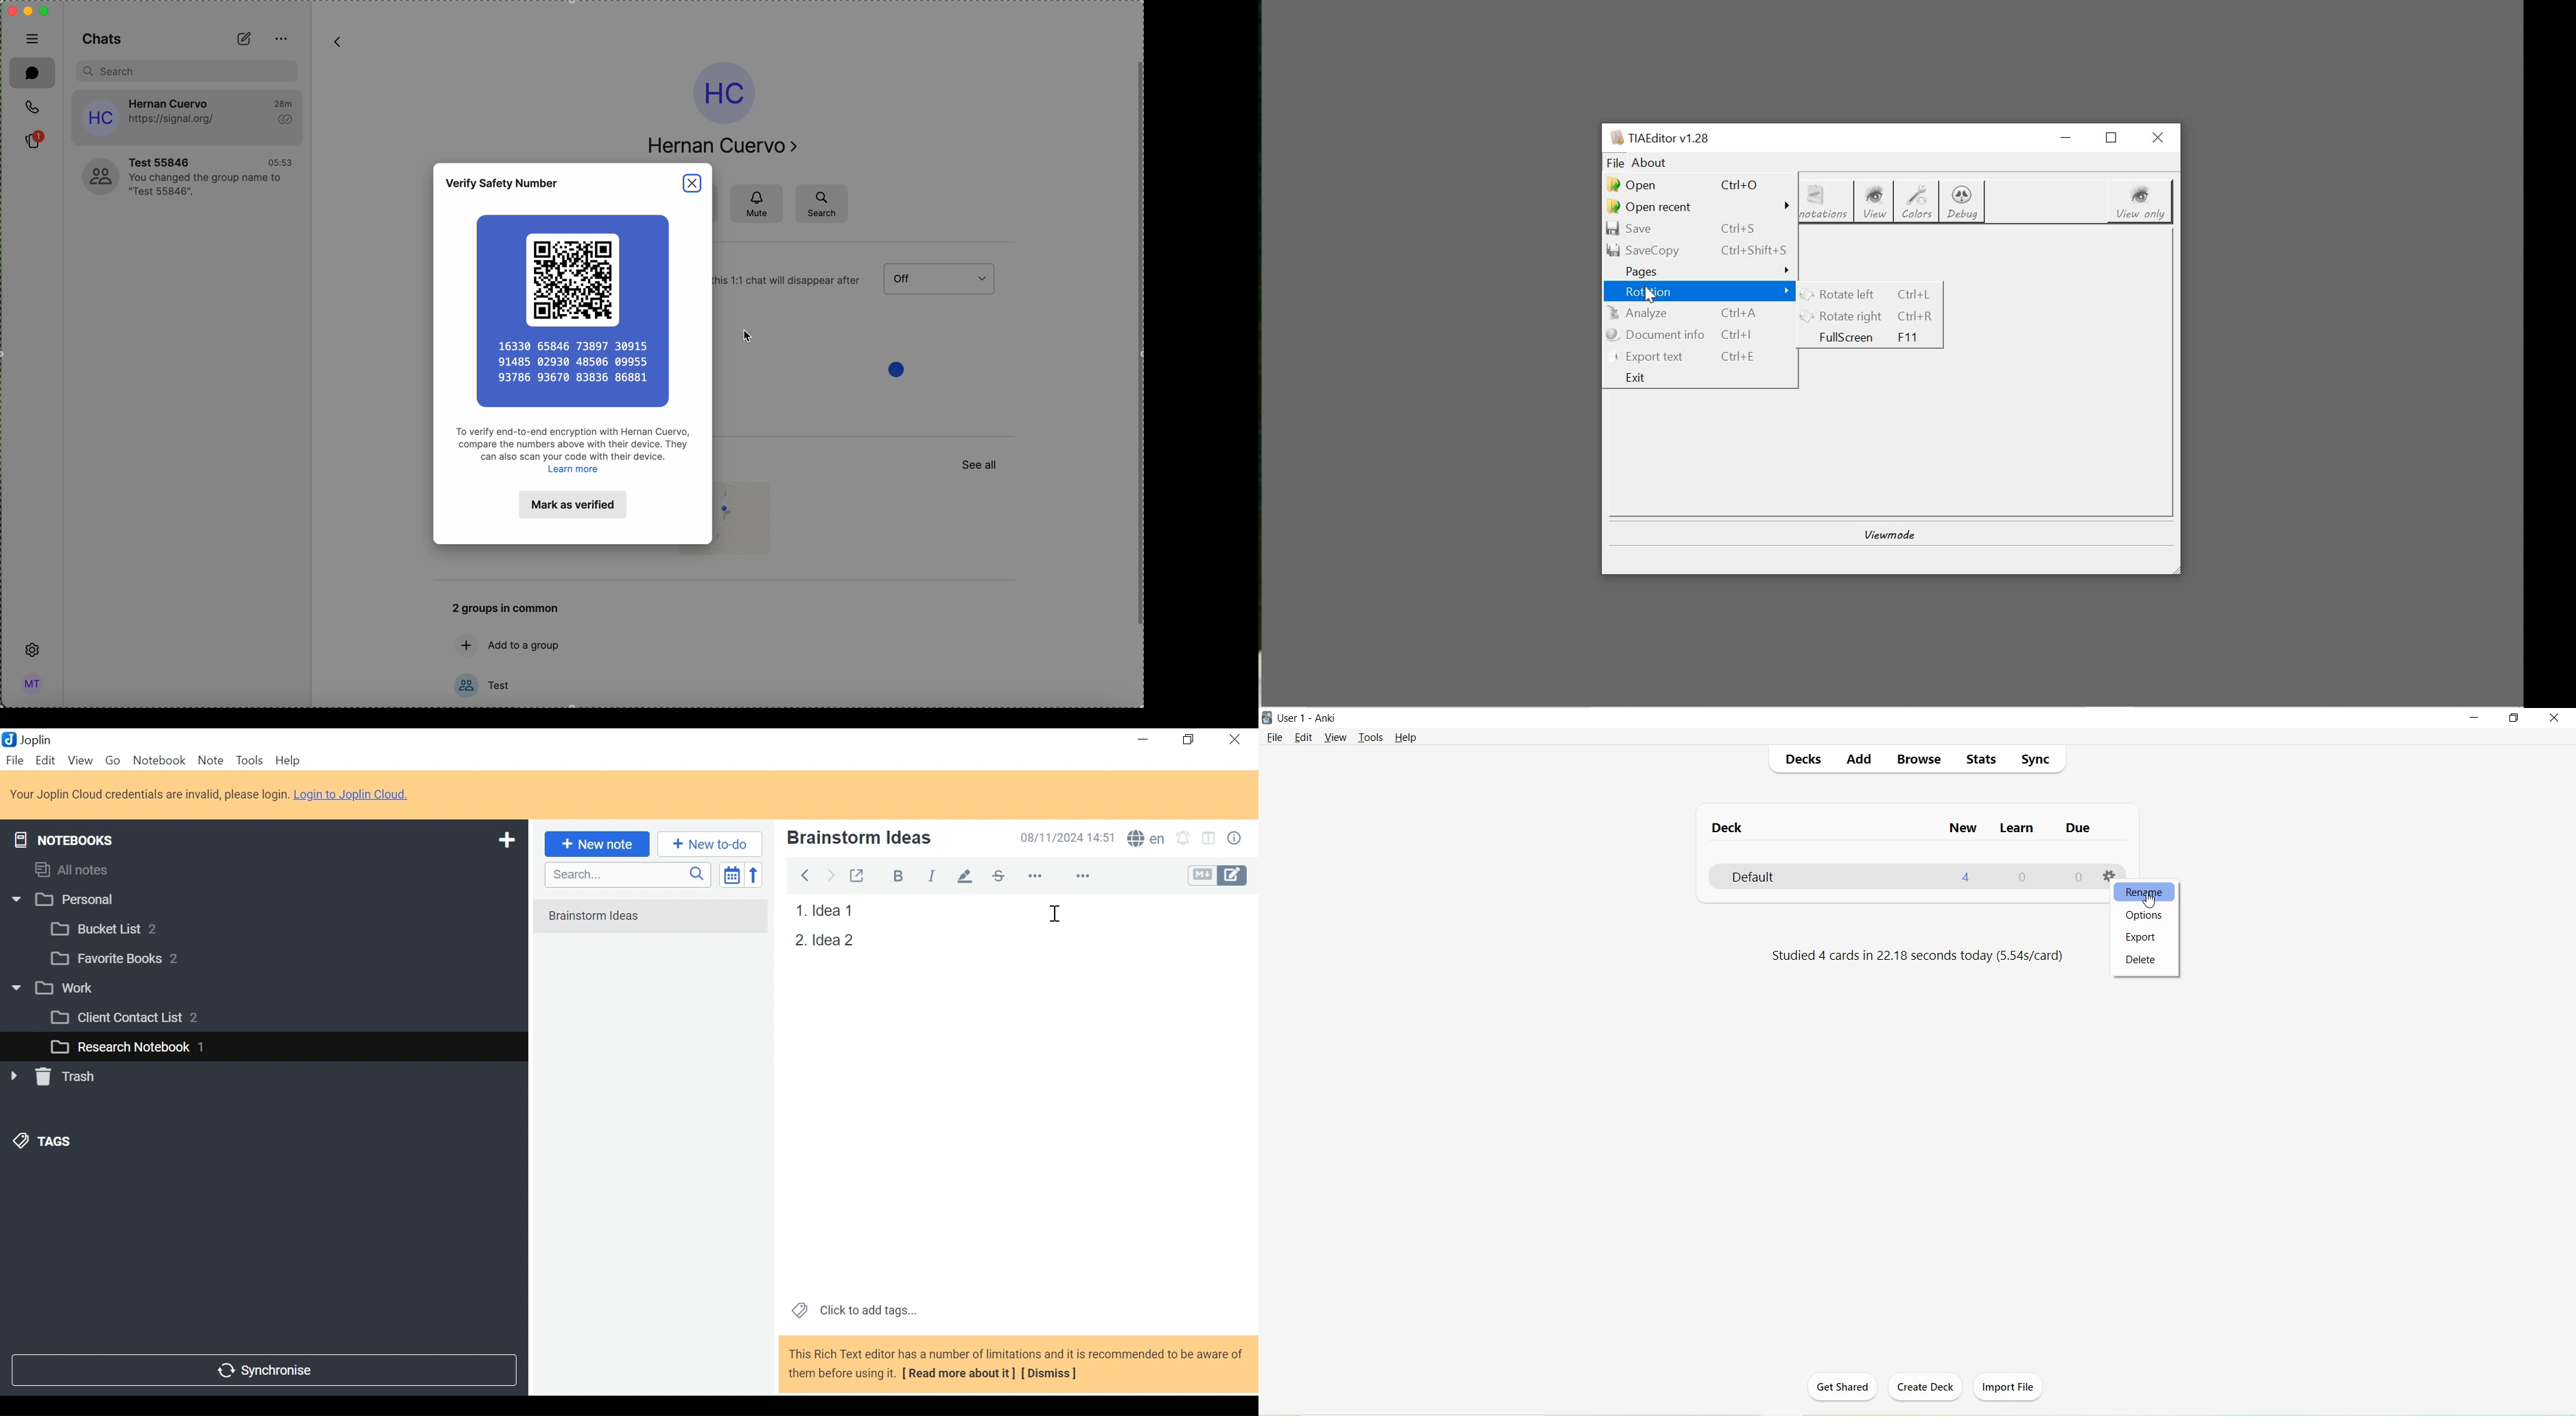 Image resolution: width=2576 pixels, height=1428 pixels. I want to click on Bold, so click(892, 874).